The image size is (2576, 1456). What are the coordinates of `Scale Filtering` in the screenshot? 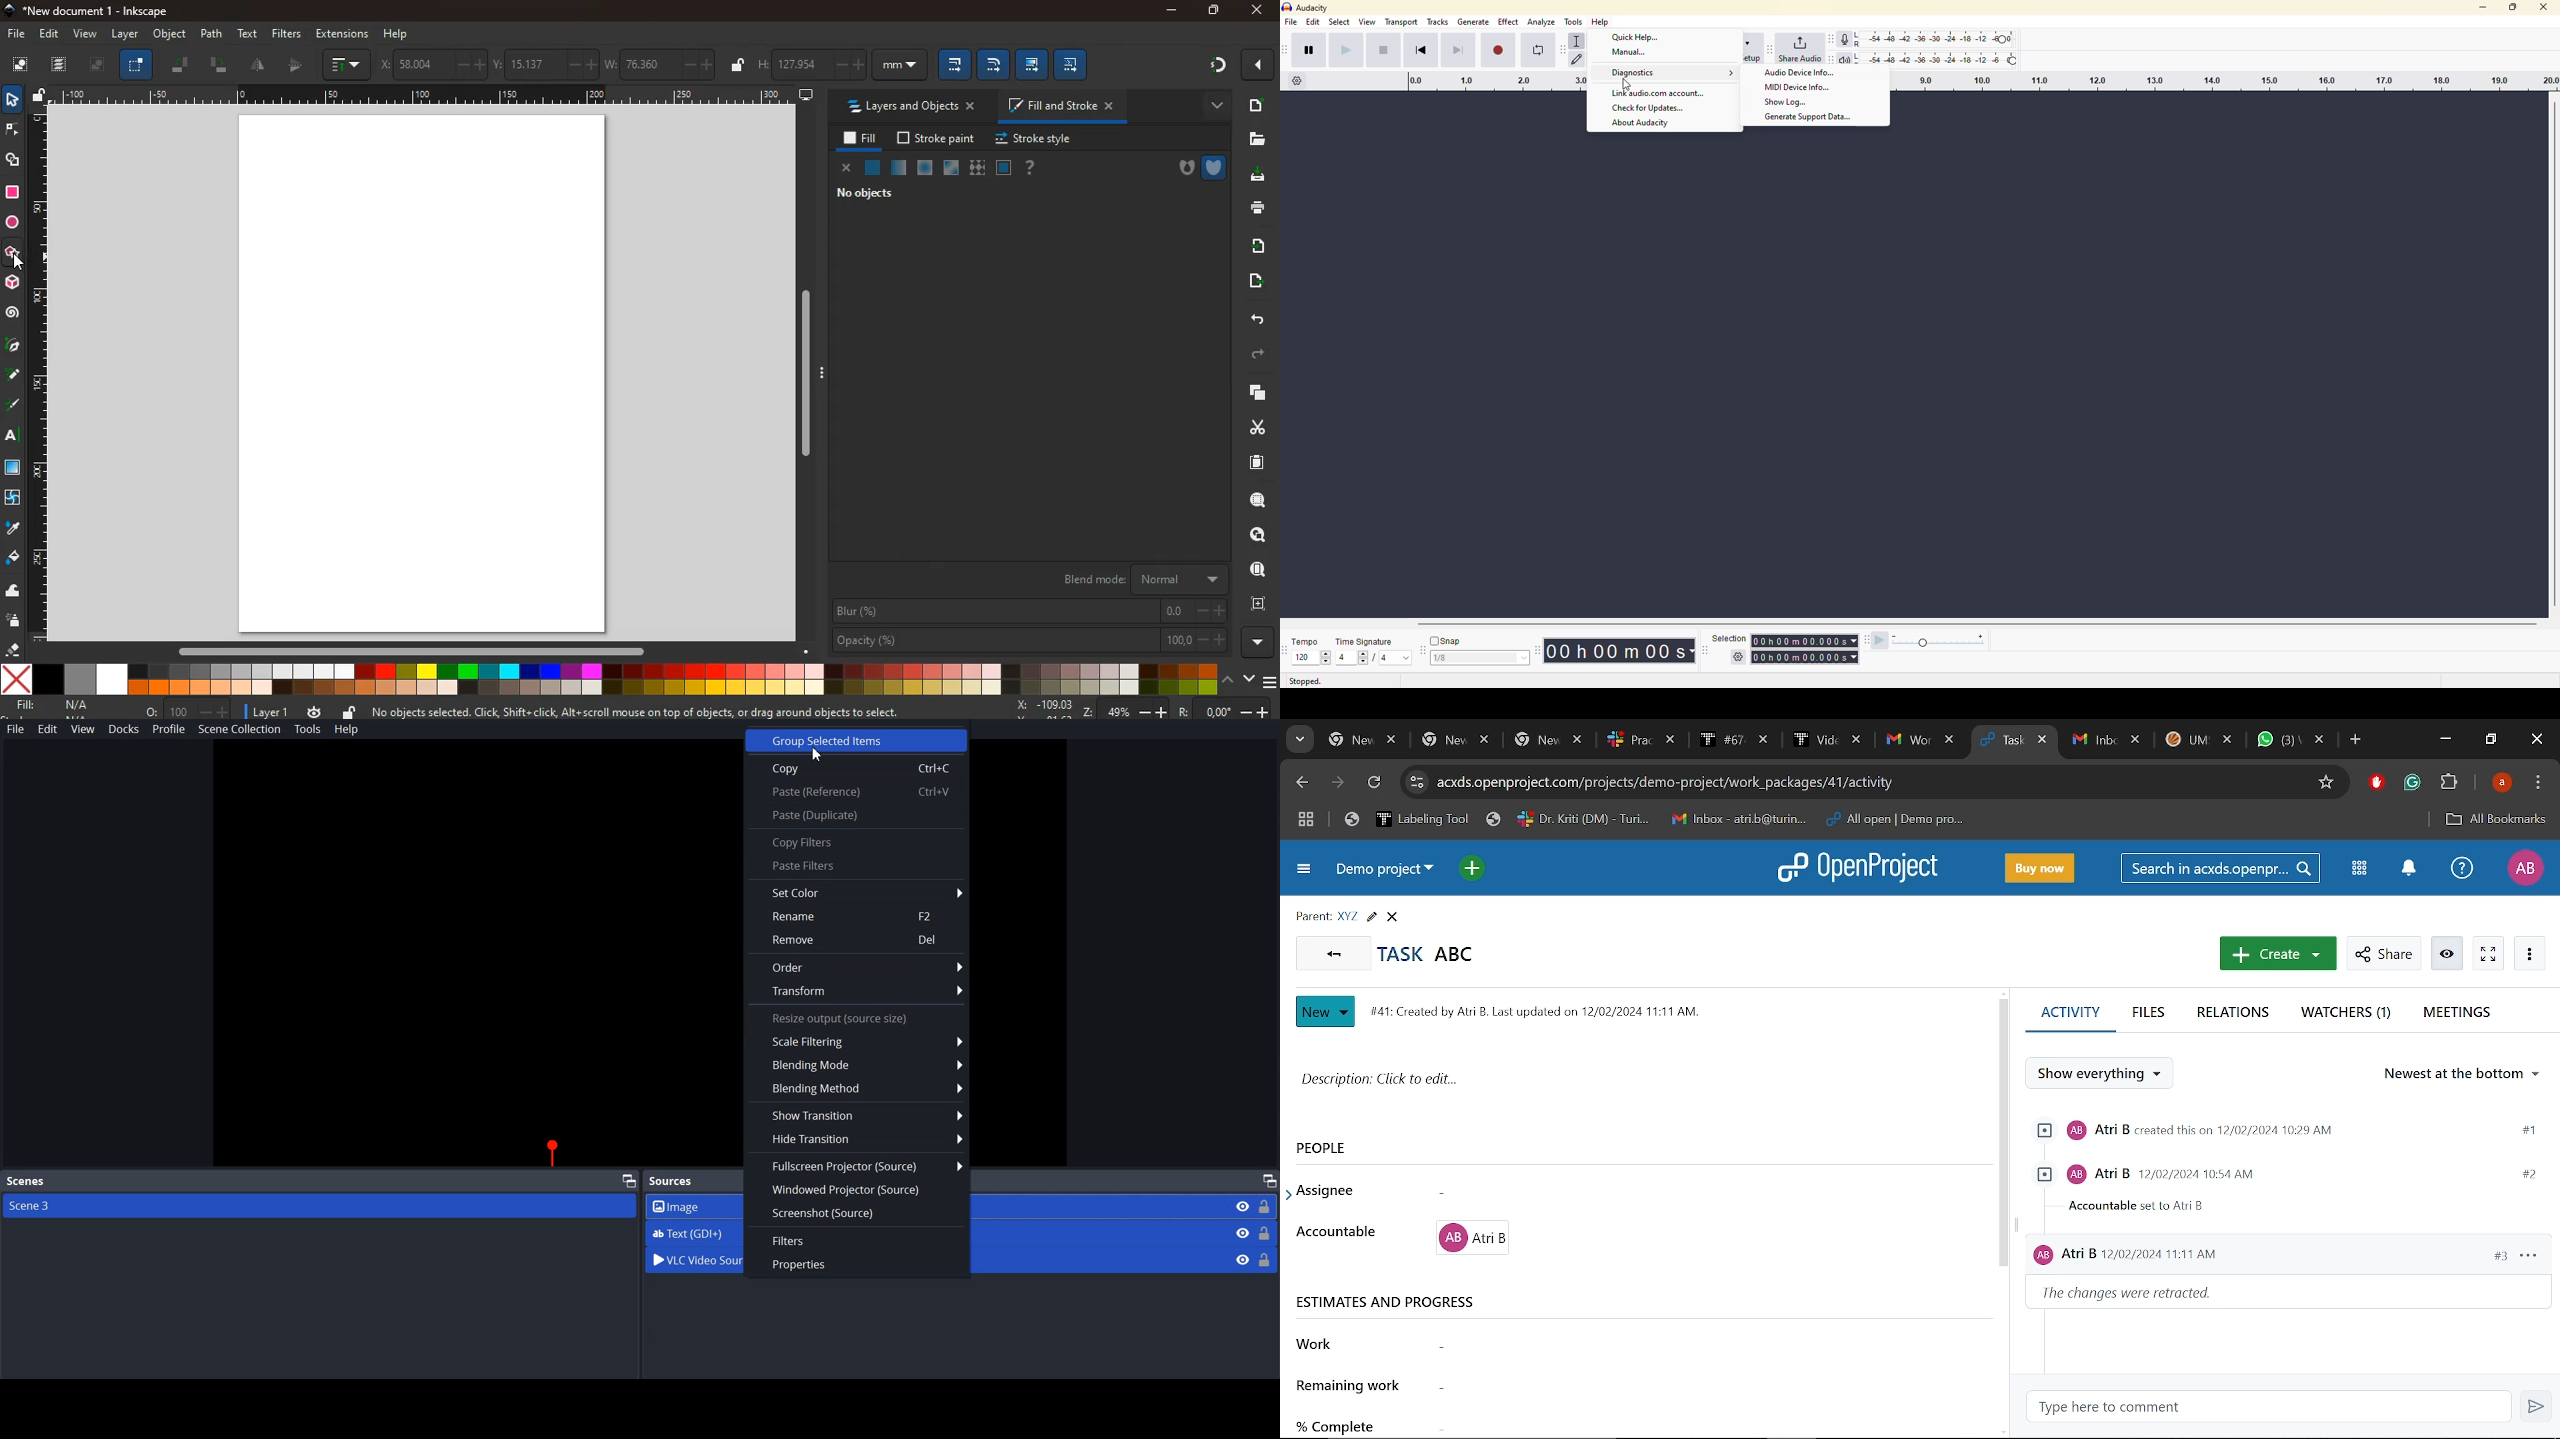 It's located at (857, 1040).